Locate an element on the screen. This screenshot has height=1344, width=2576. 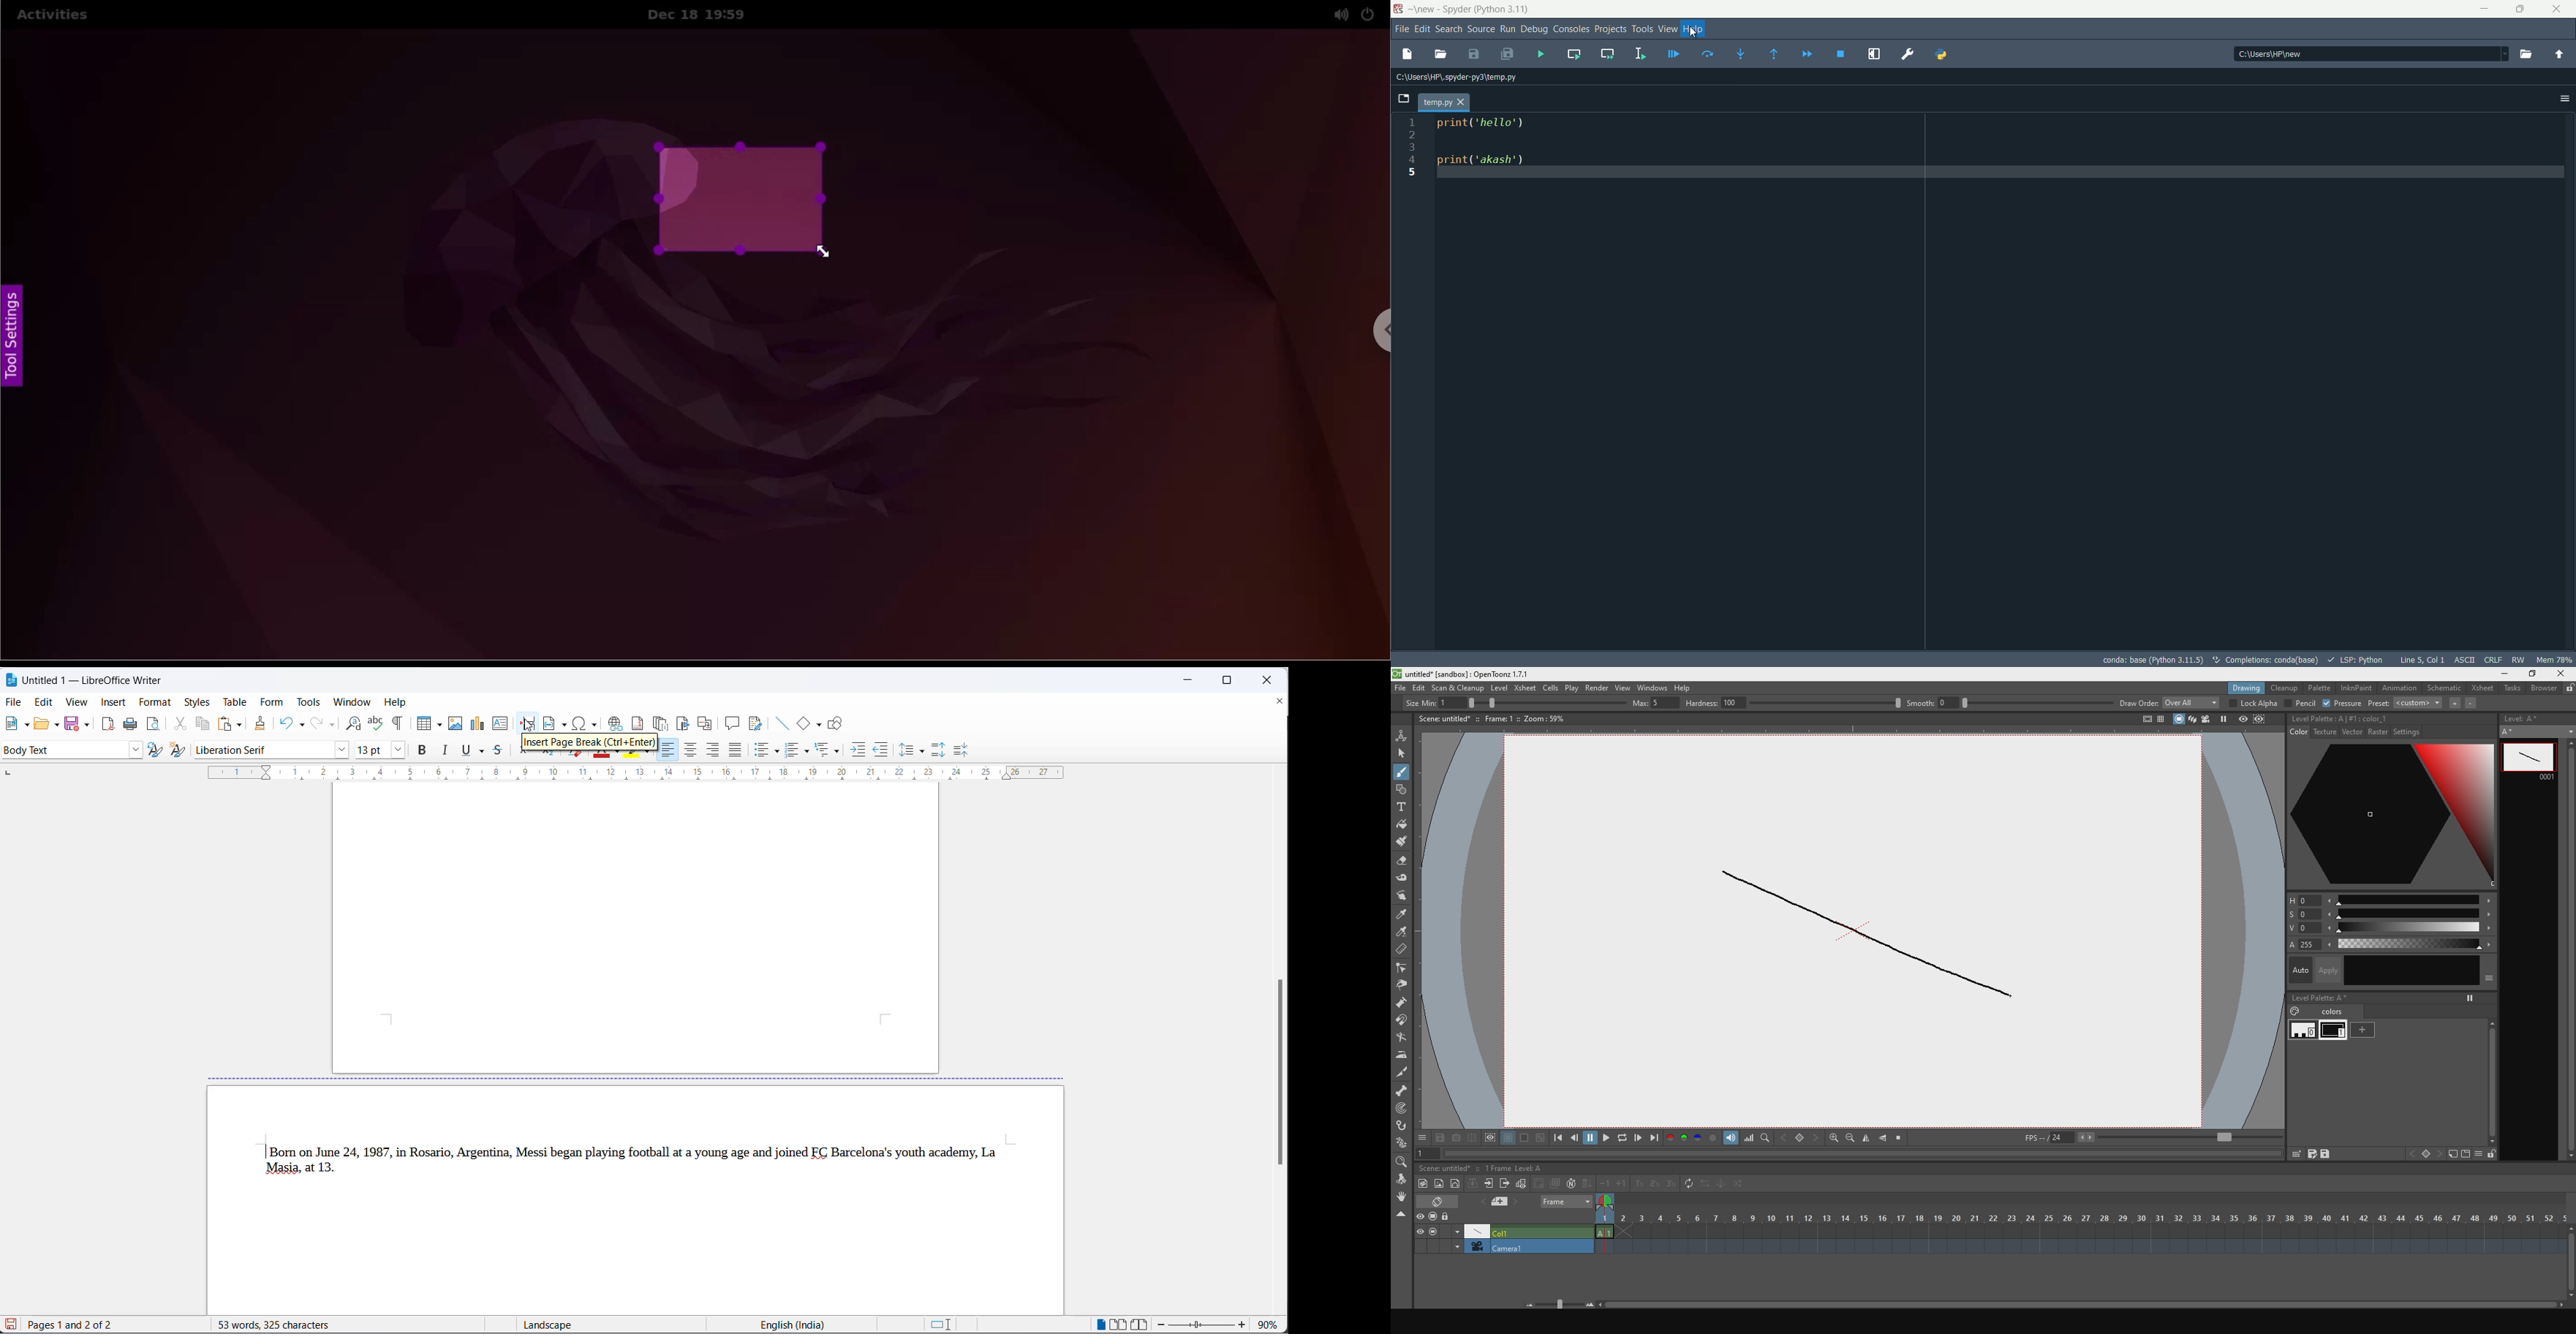
decrease indent is located at coordinates (880, 750).